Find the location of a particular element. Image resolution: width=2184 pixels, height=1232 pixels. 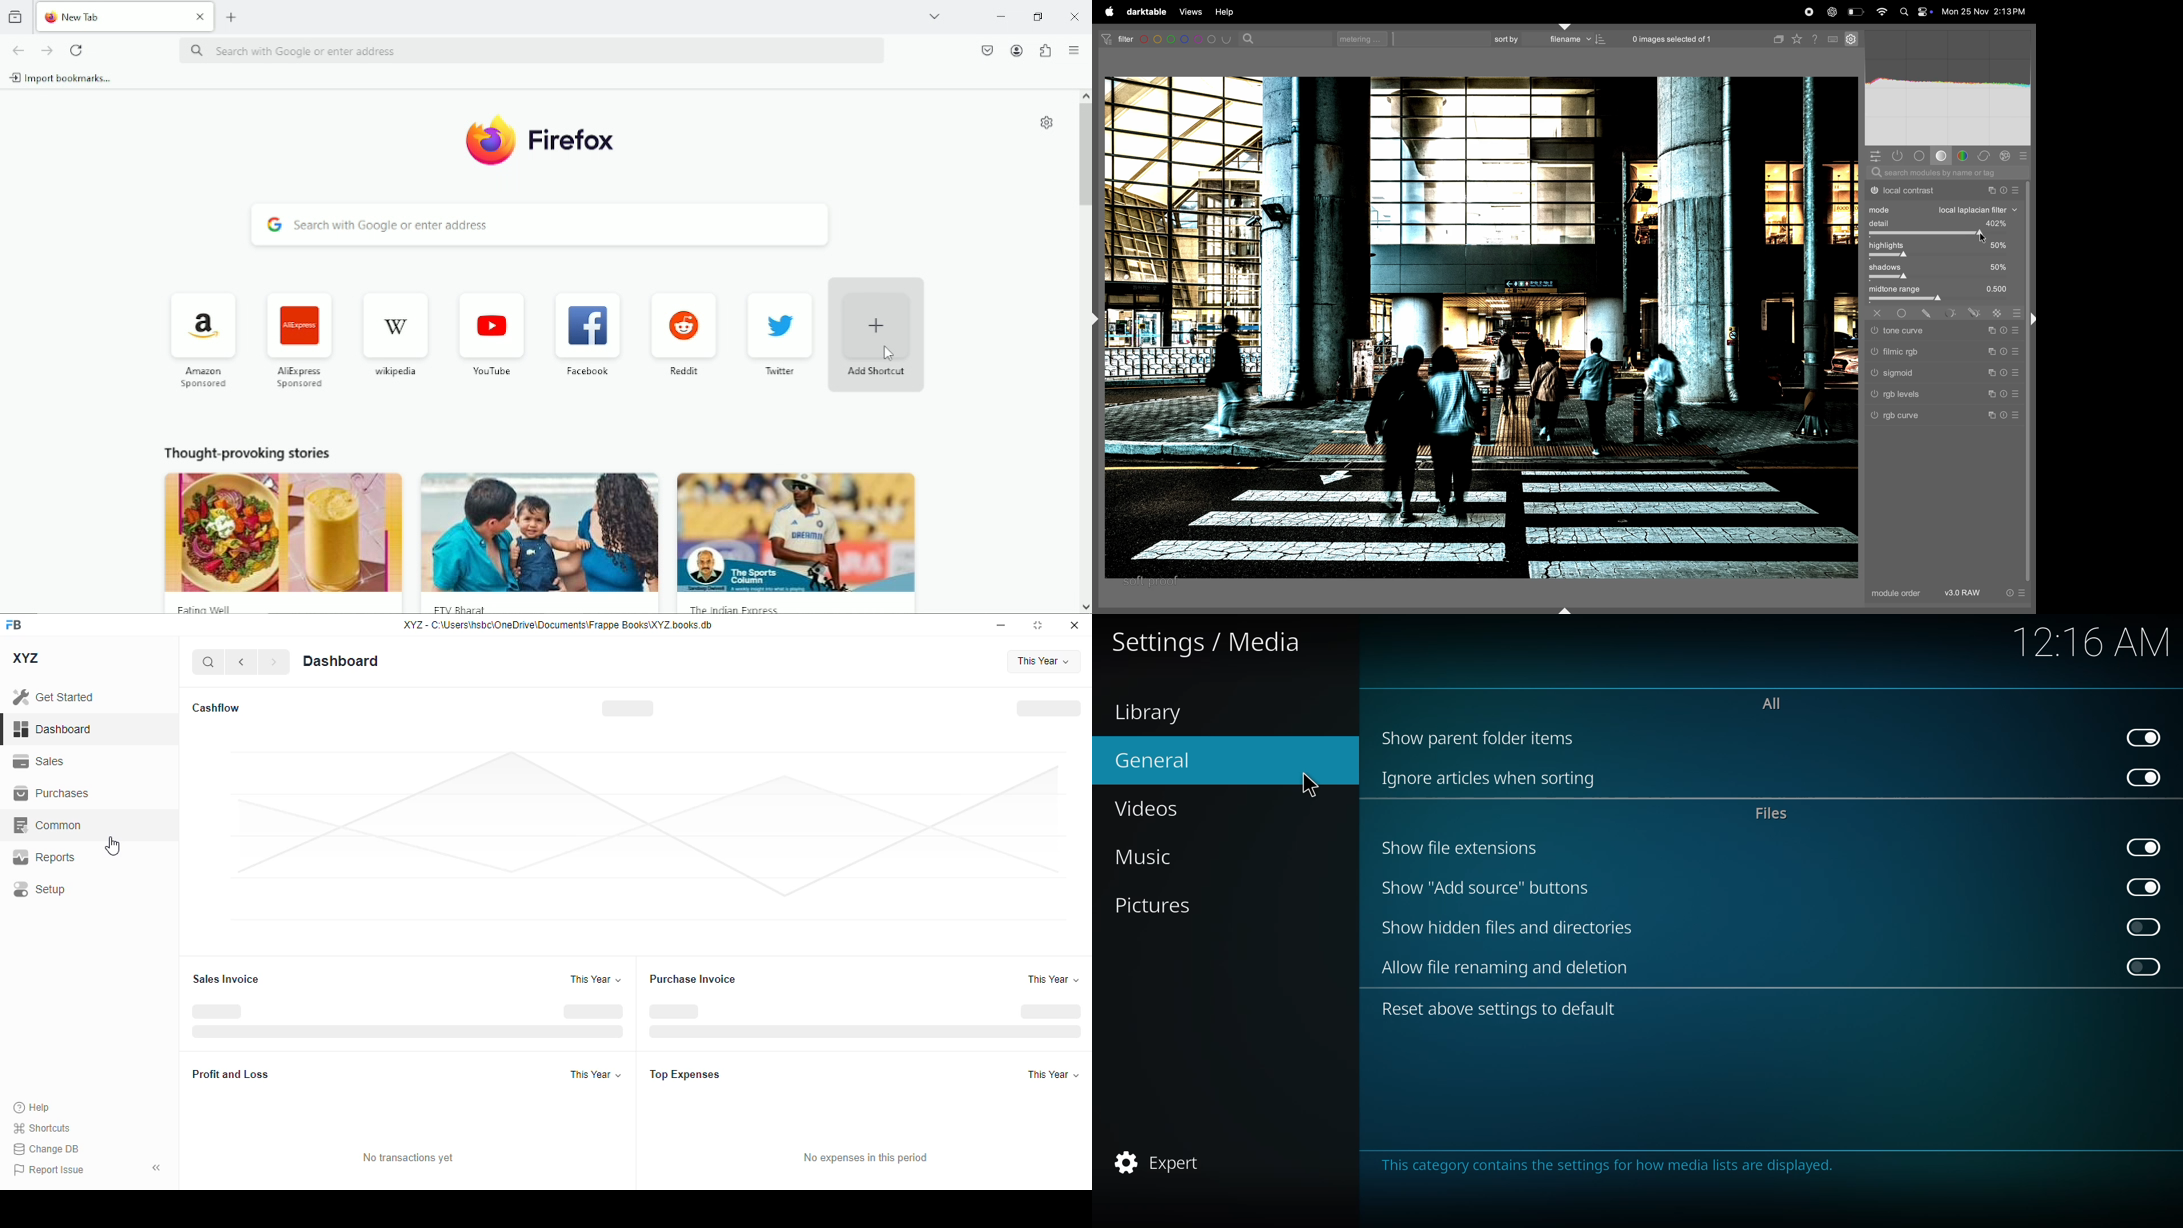

restore down is located at coordinates (1039, 16).